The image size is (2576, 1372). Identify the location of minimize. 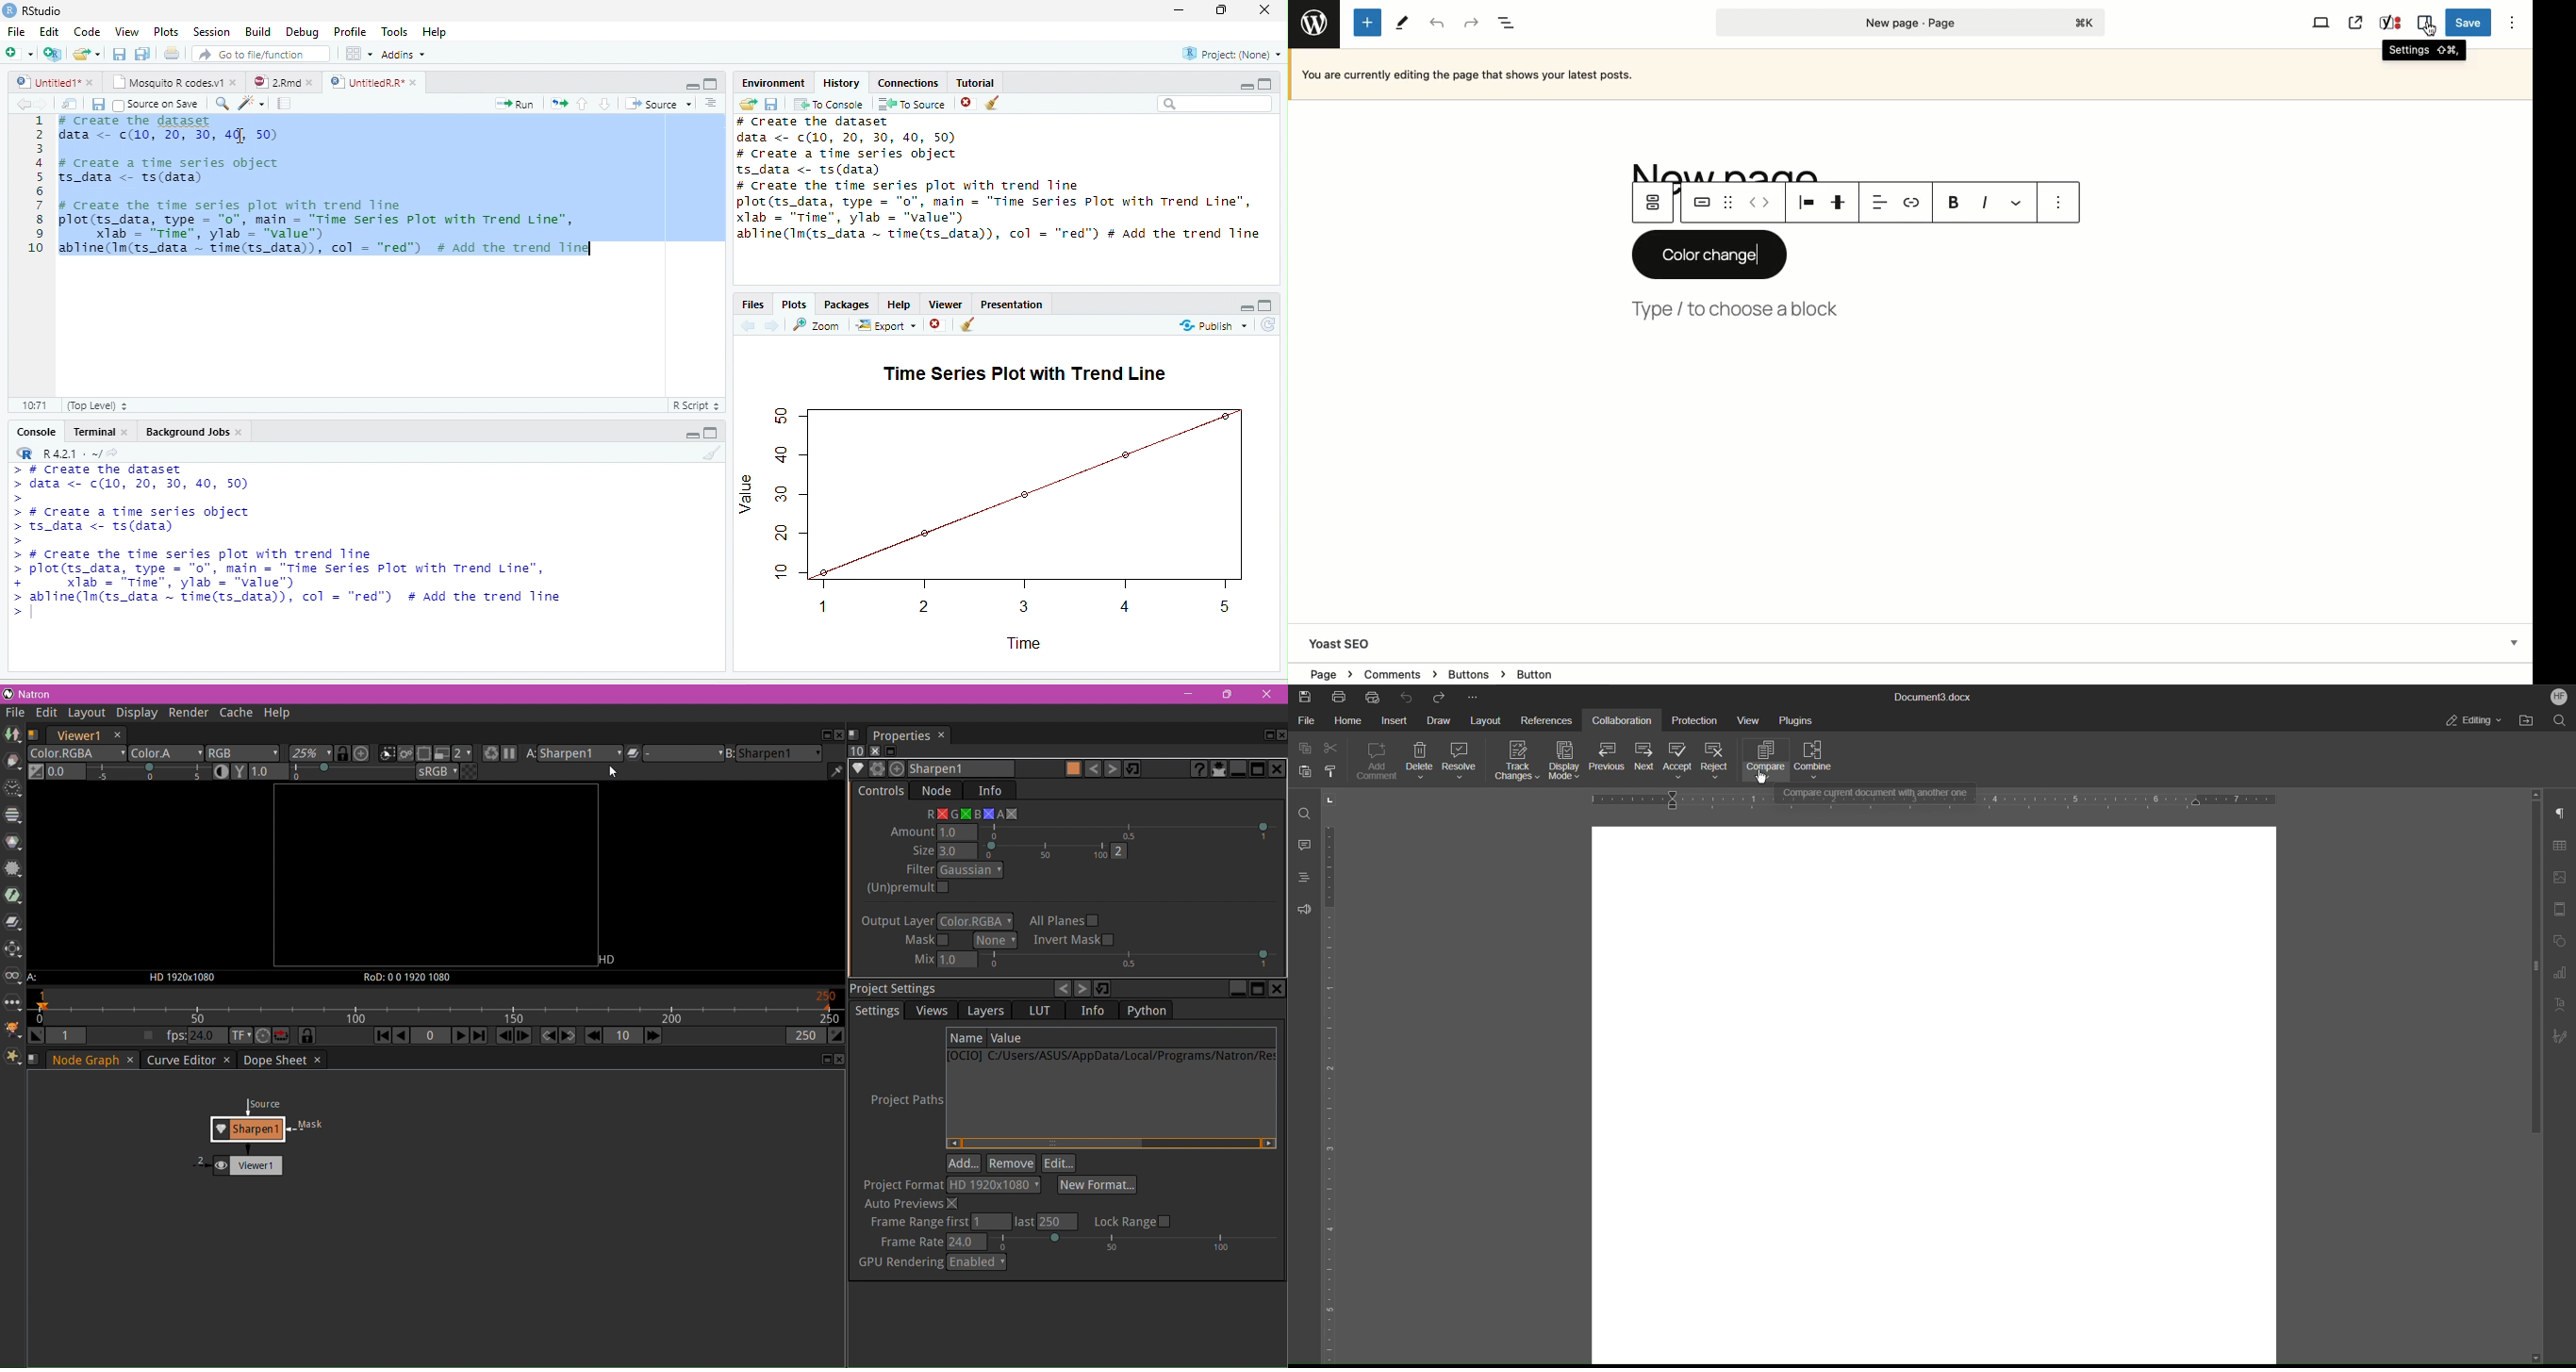
(1179, 10).